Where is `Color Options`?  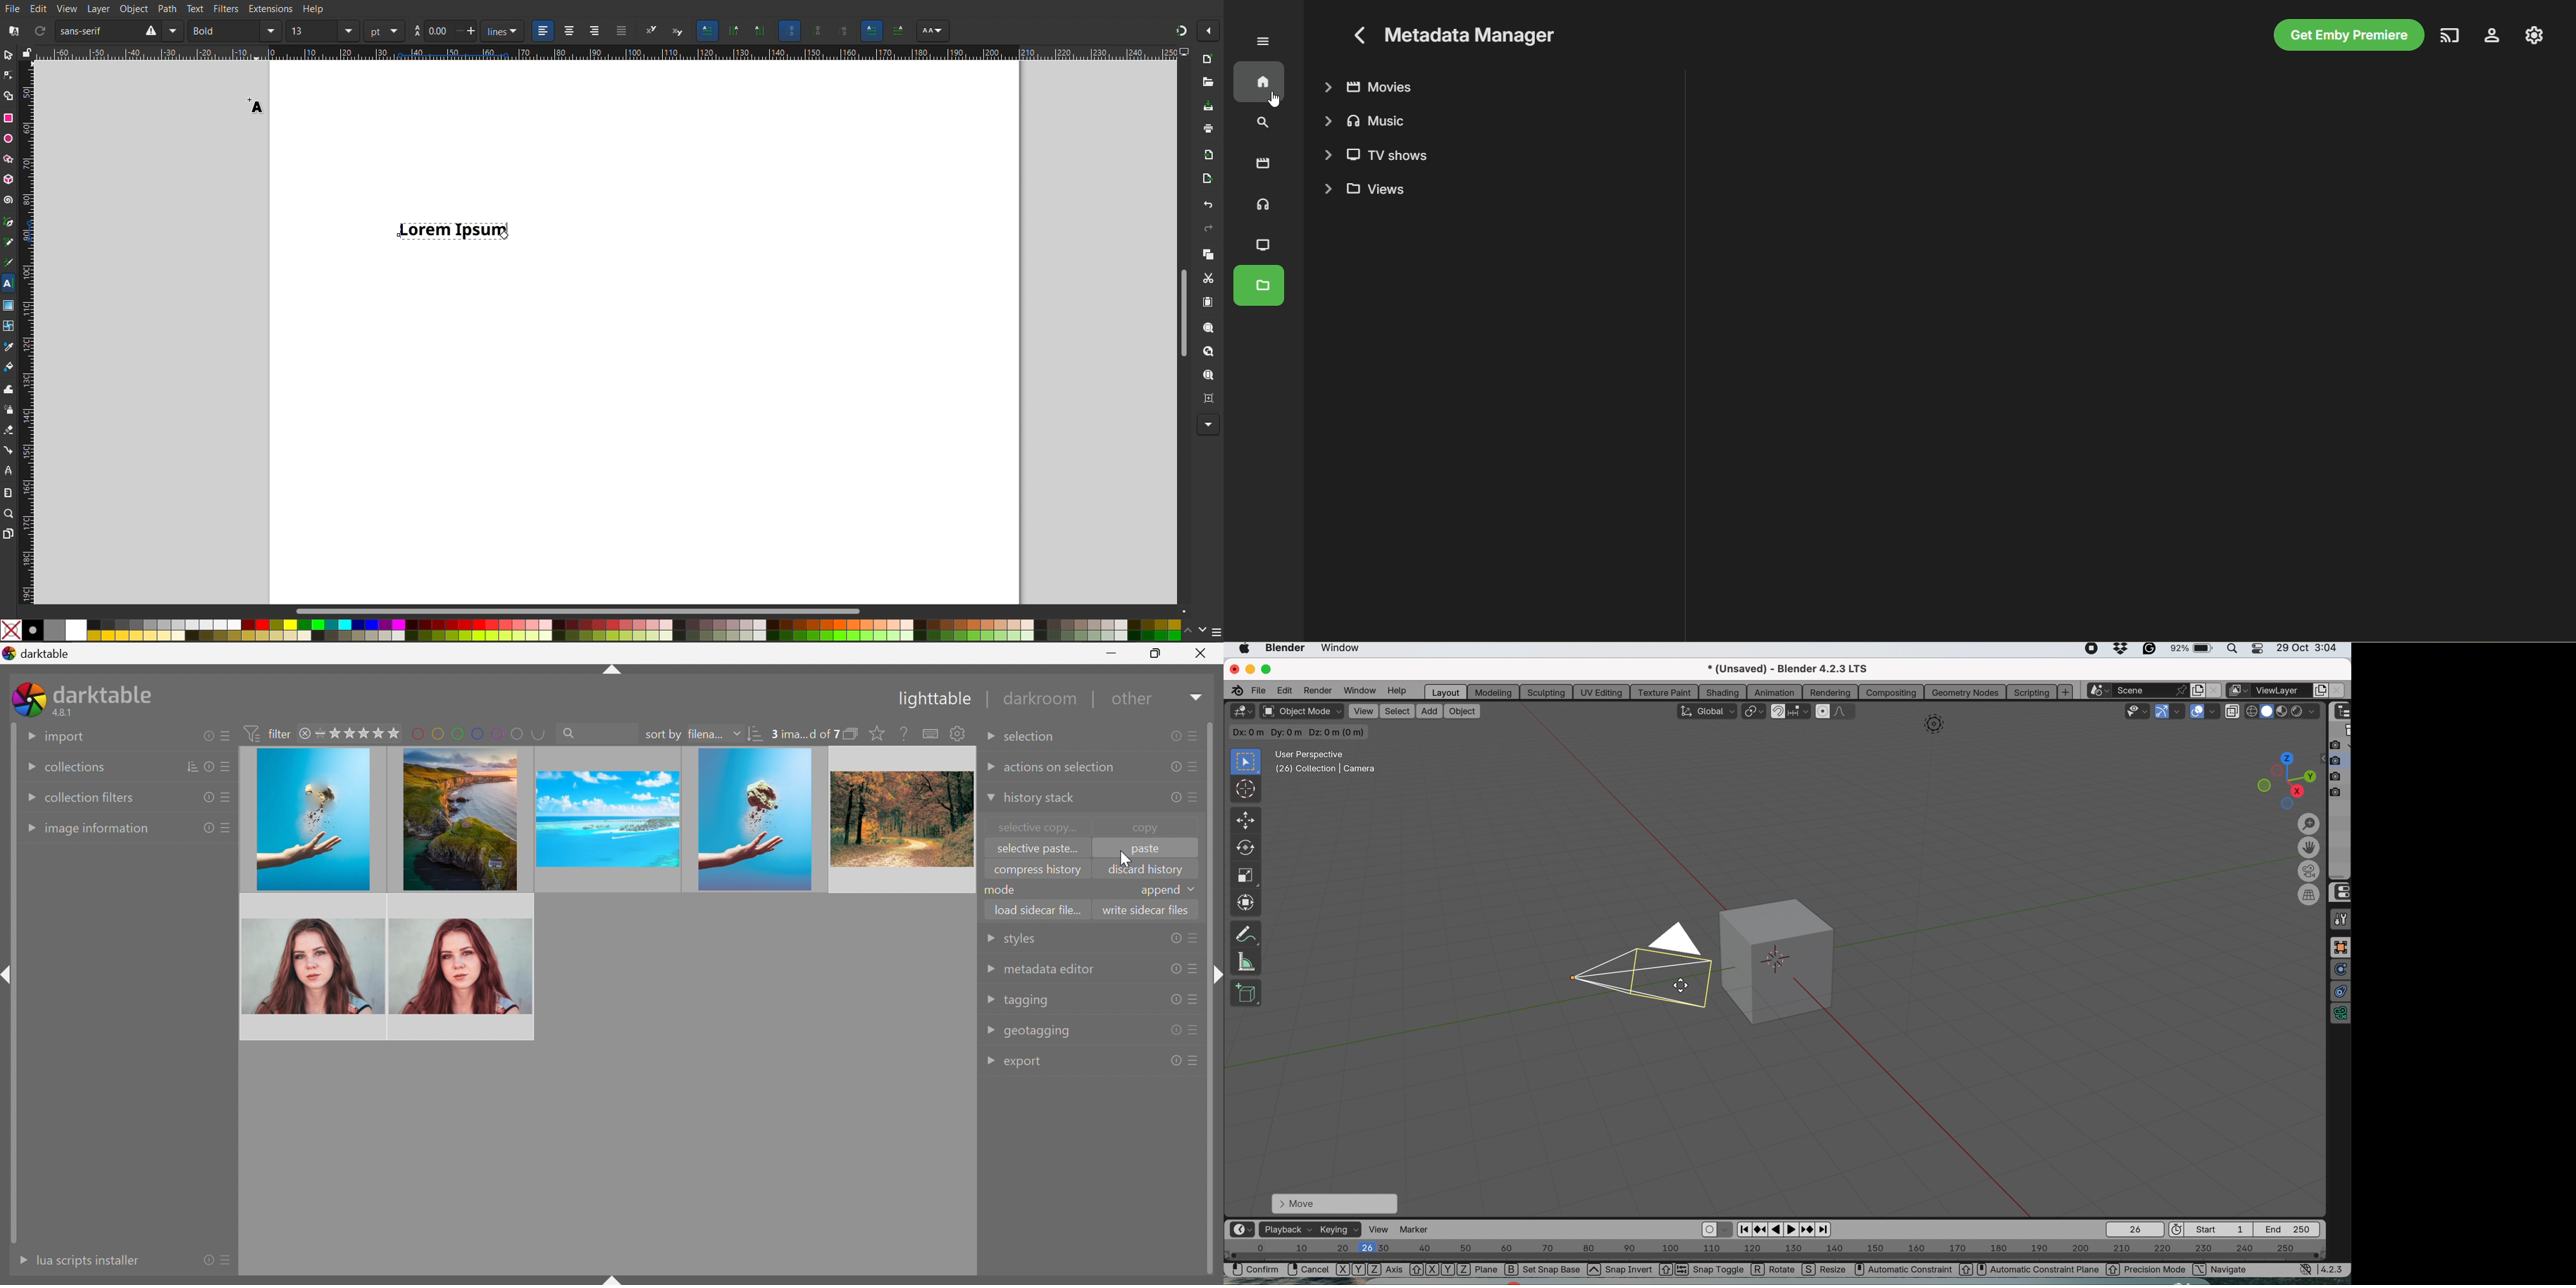 Color Options is located at coordinates (1201, 630).